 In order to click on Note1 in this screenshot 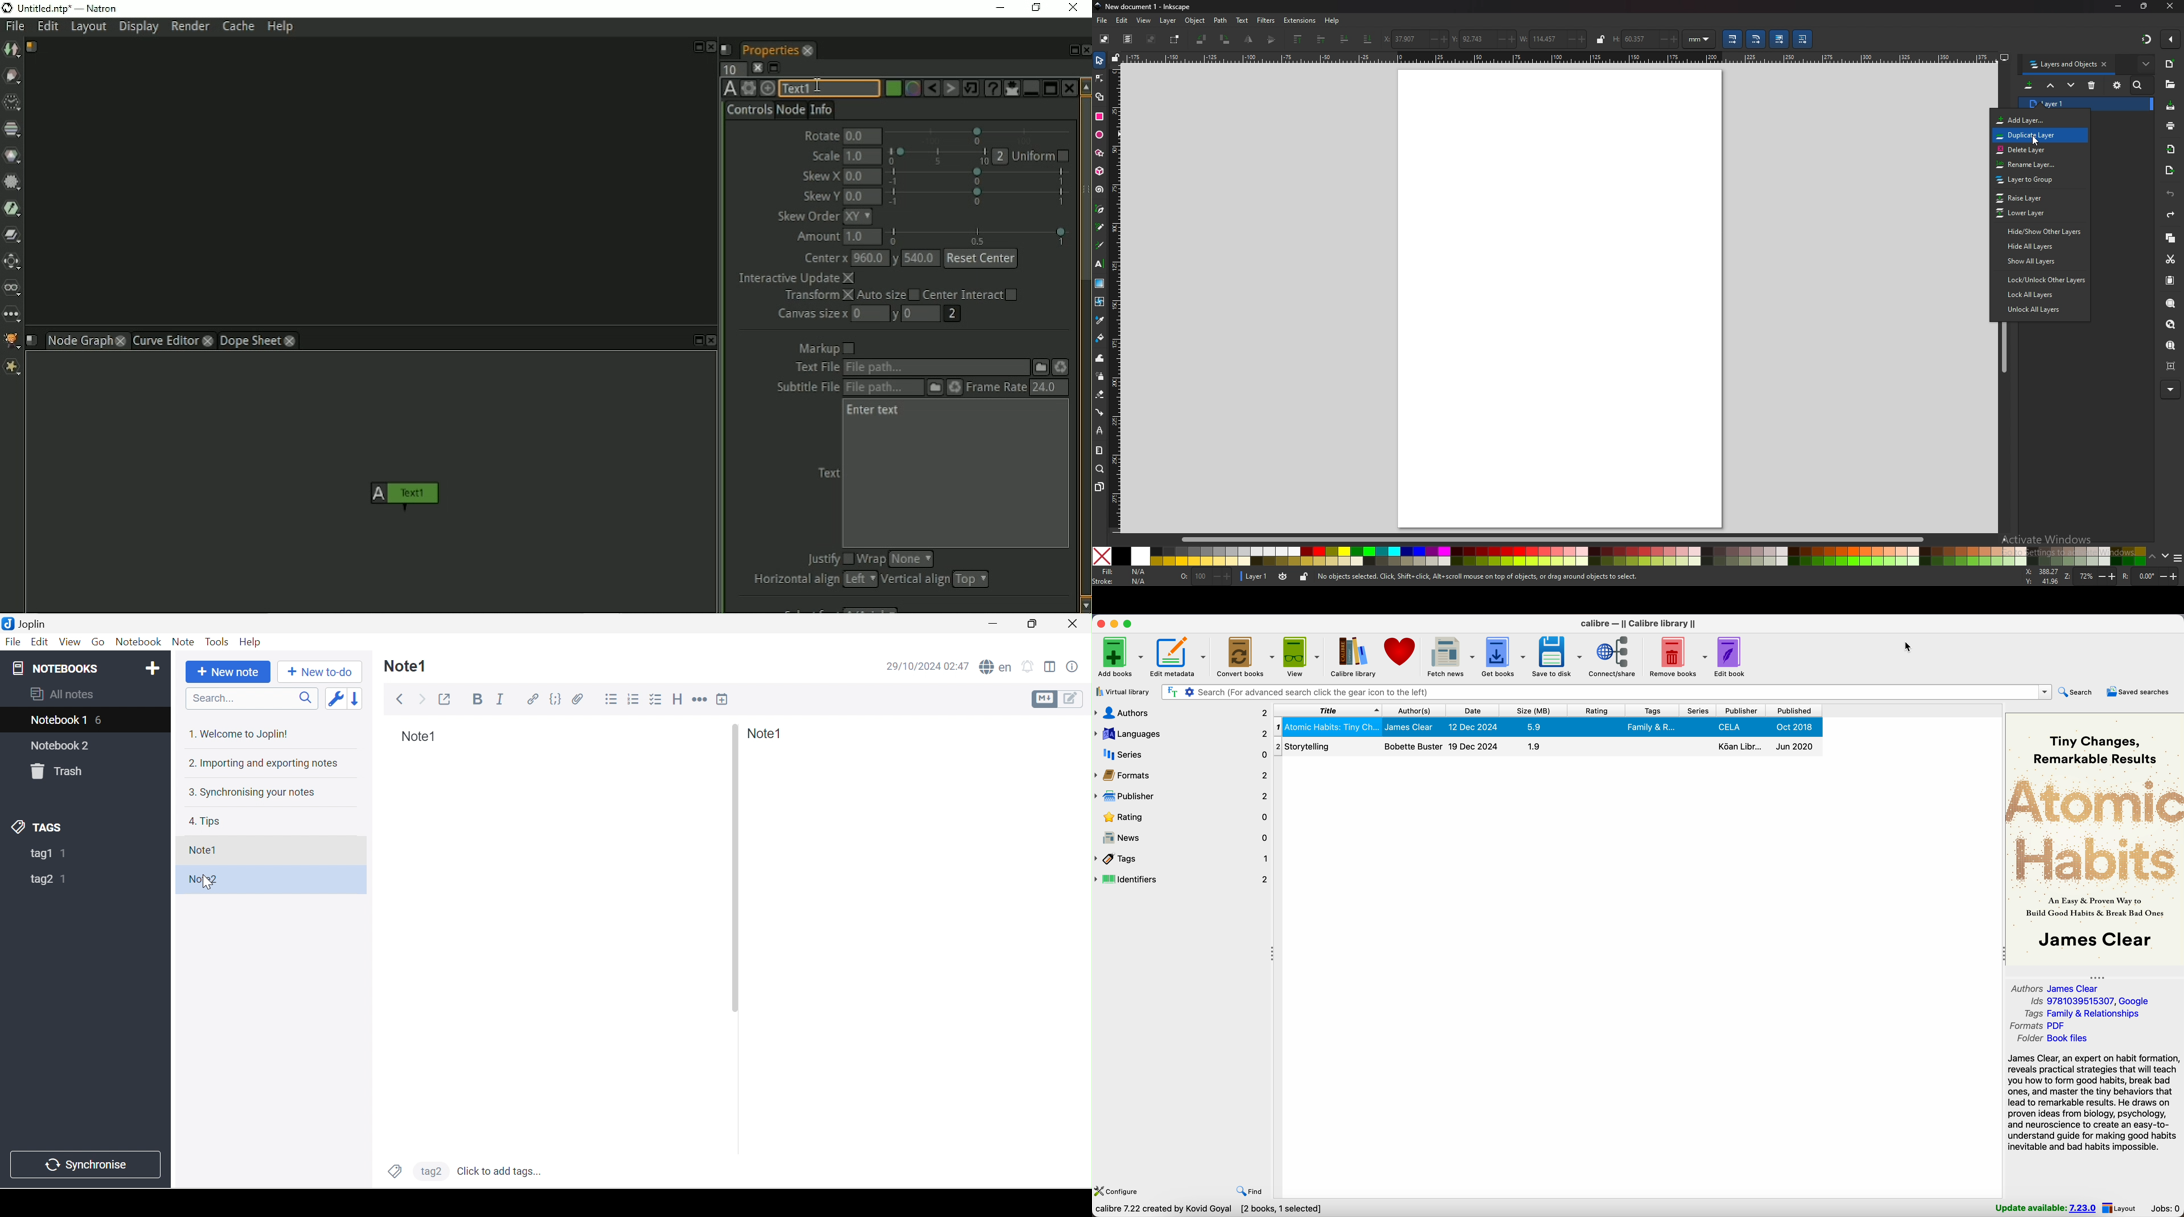, I will do `click(767, 735)`.